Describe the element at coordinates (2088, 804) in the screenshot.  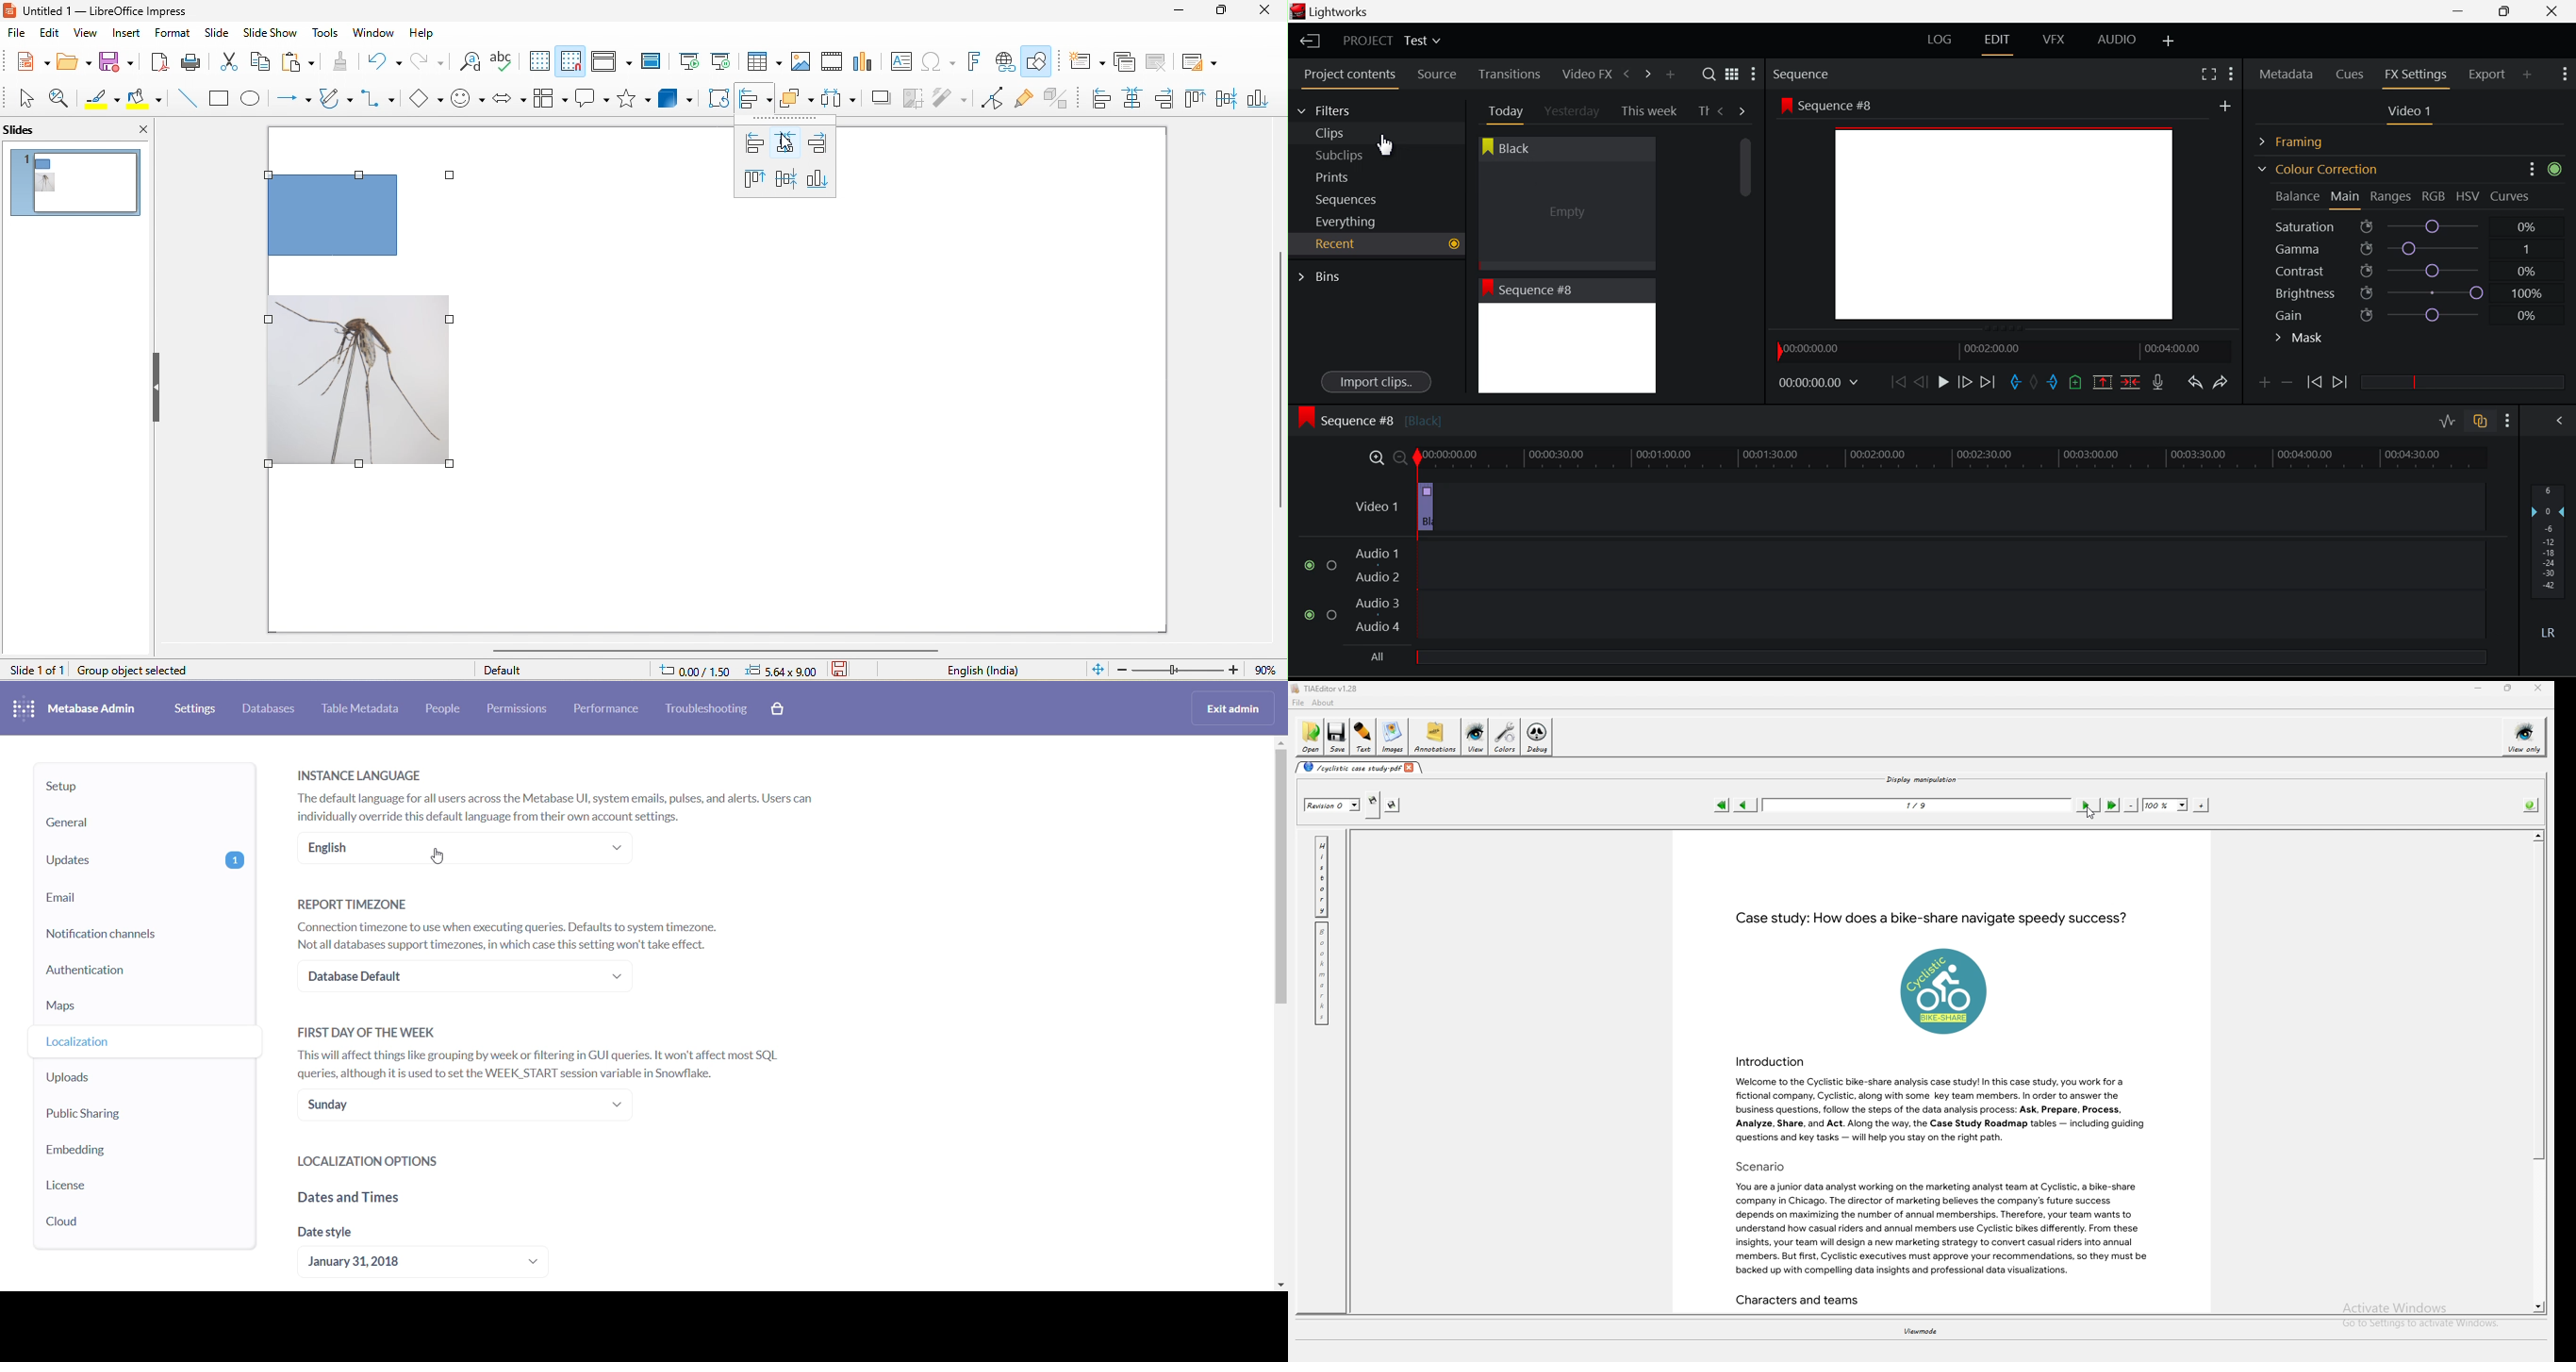
I see `next page` at that location.